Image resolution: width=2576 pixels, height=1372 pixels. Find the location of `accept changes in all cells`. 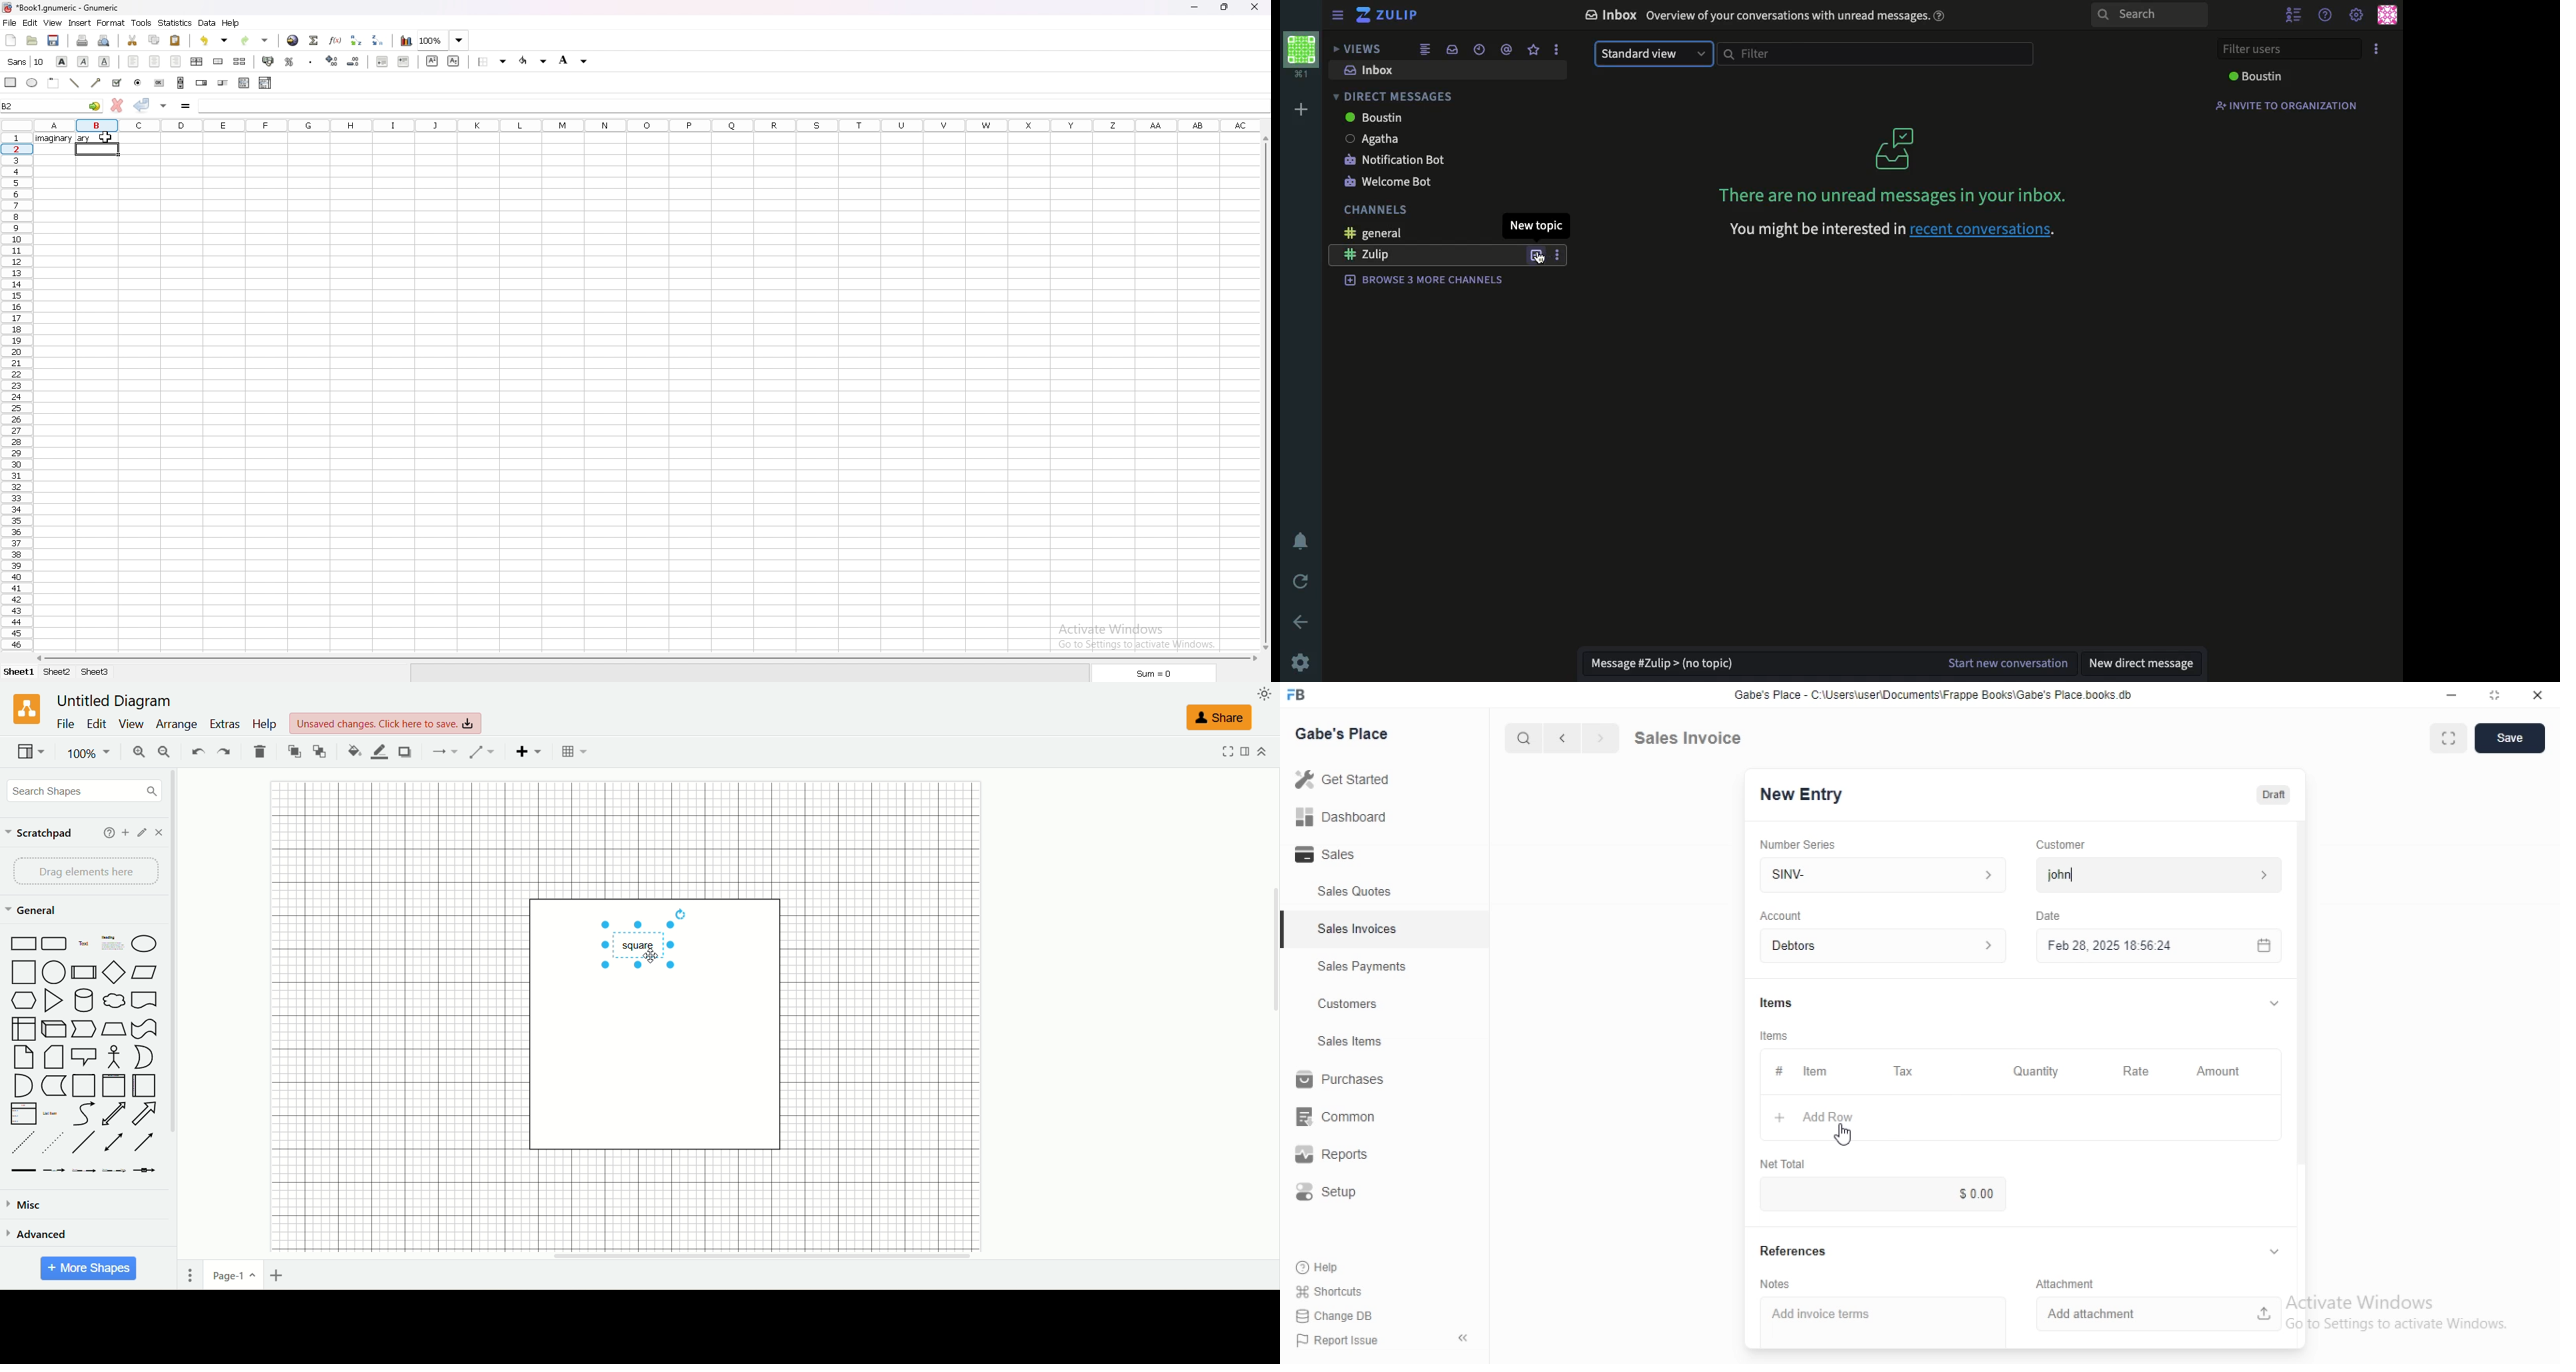

accept changes in all cells is located at coordinates (163, 106).